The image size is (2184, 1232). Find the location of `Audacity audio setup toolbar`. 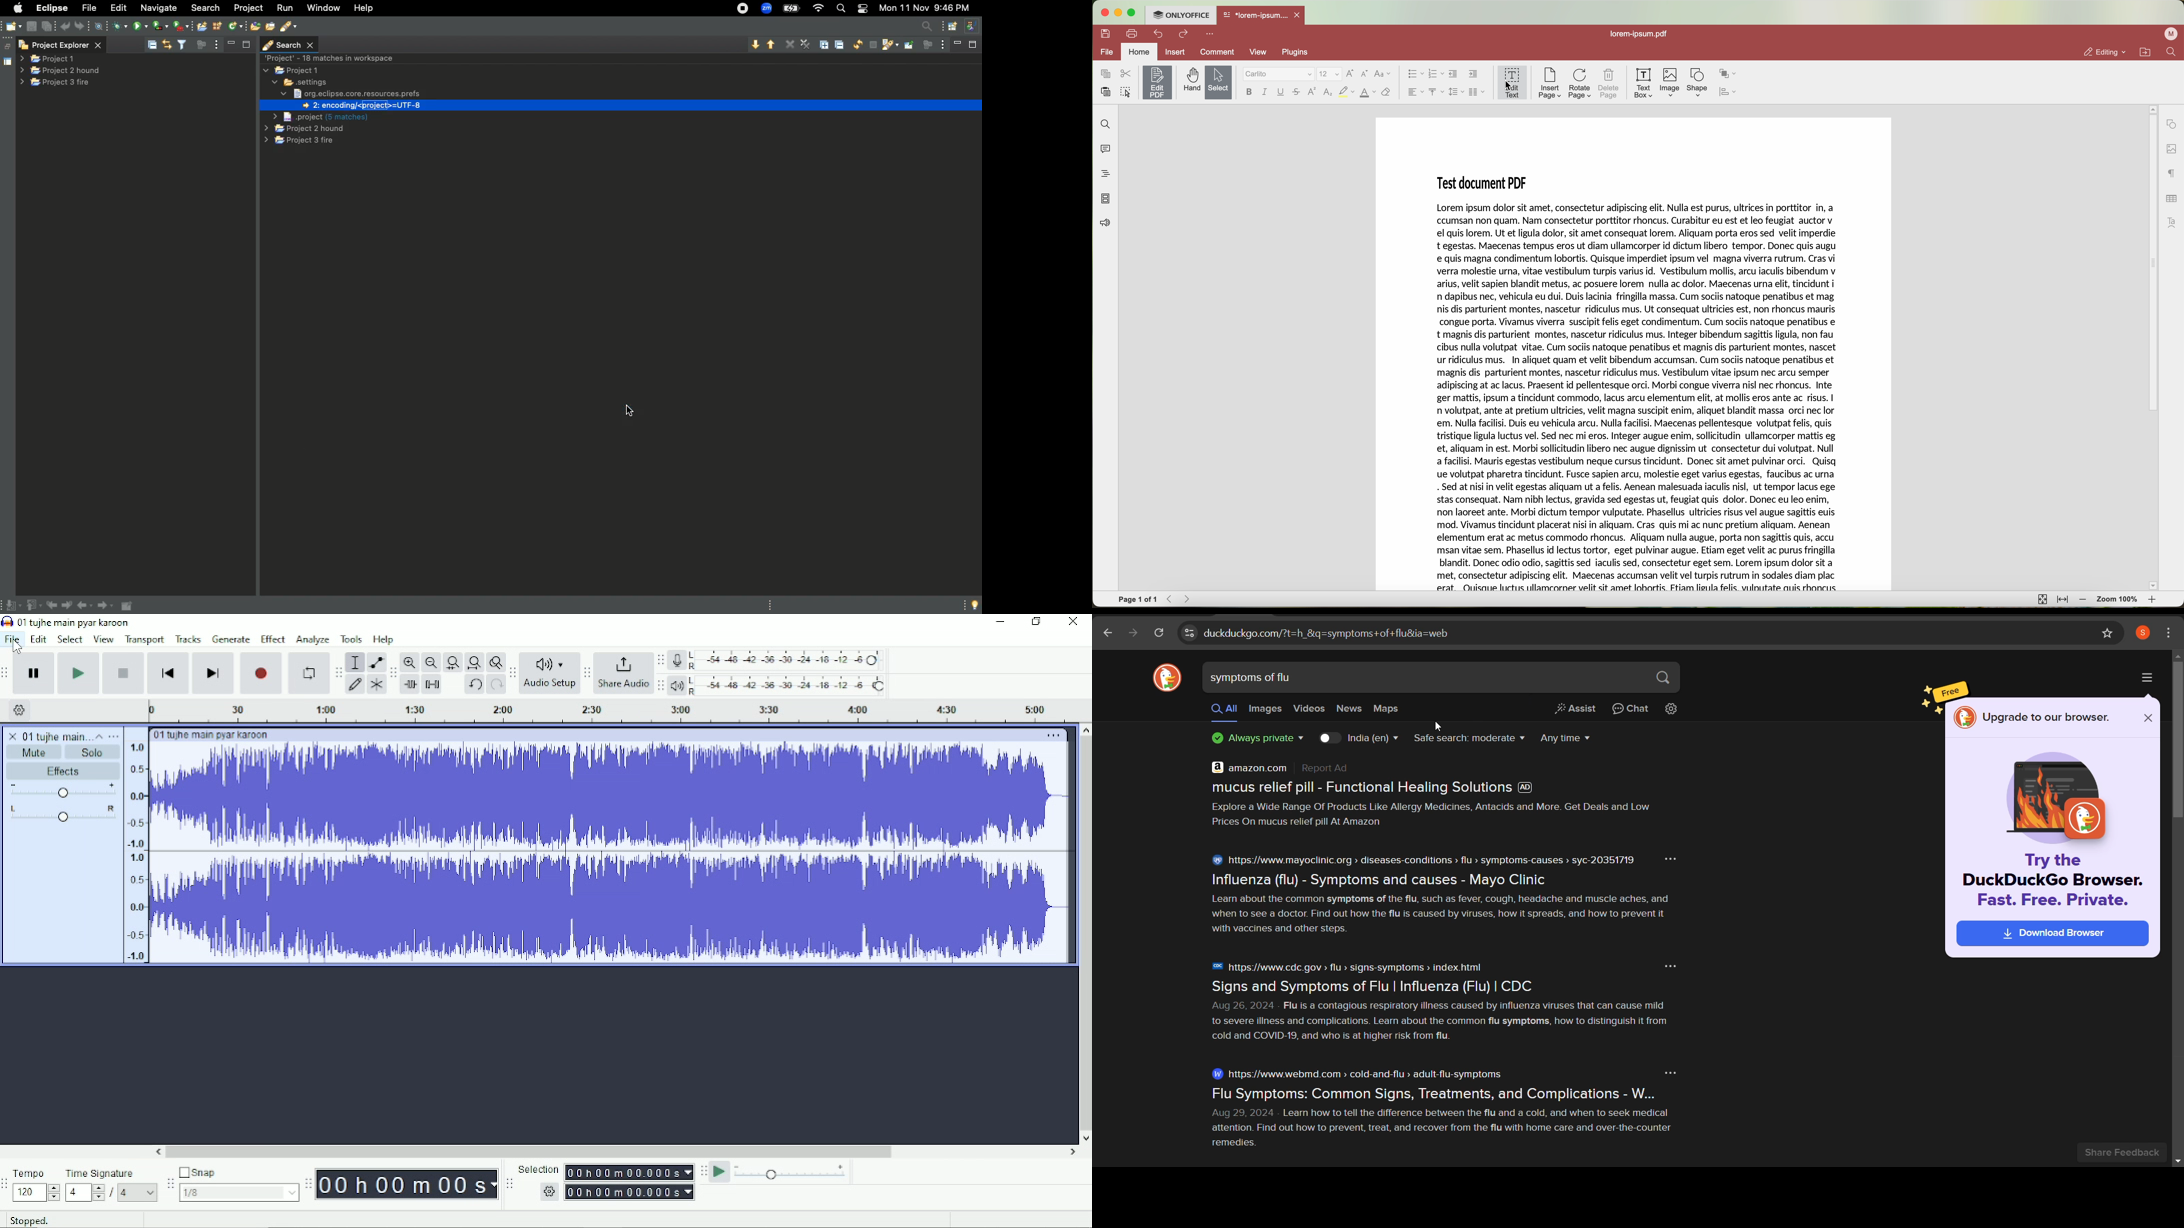

Audacity audio setup toolbar is located at coordinates (512, 672).